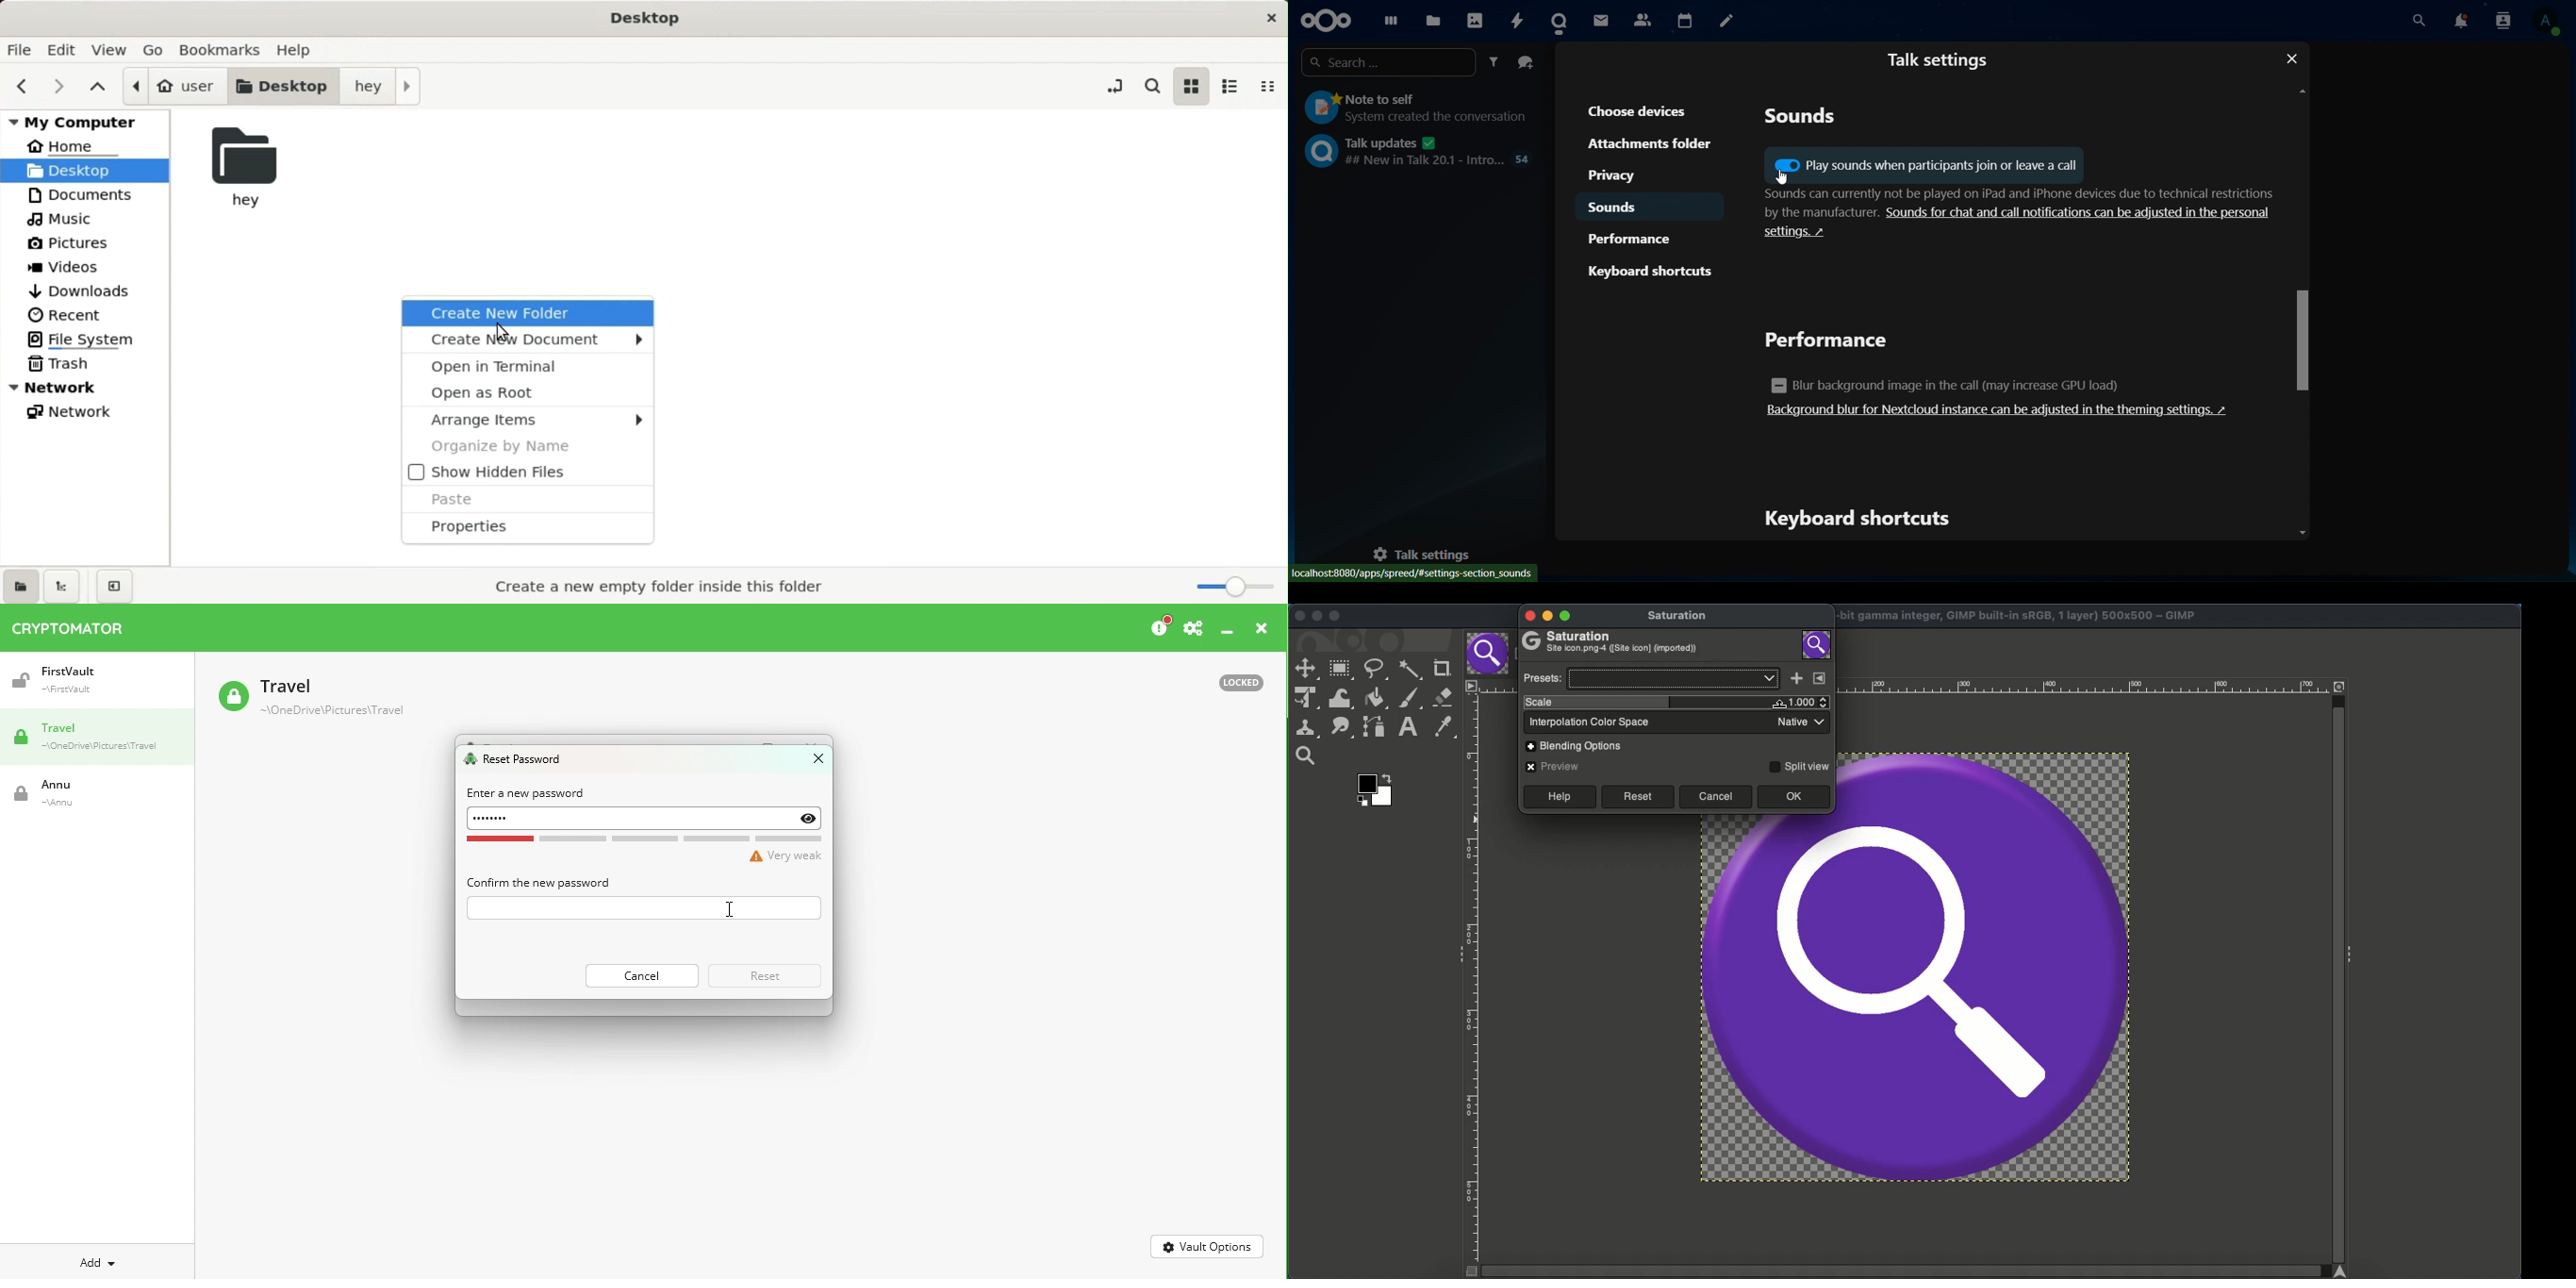  Describe the element at coordinates (1474, 17) in the screenshot. I see `photos` at that location.